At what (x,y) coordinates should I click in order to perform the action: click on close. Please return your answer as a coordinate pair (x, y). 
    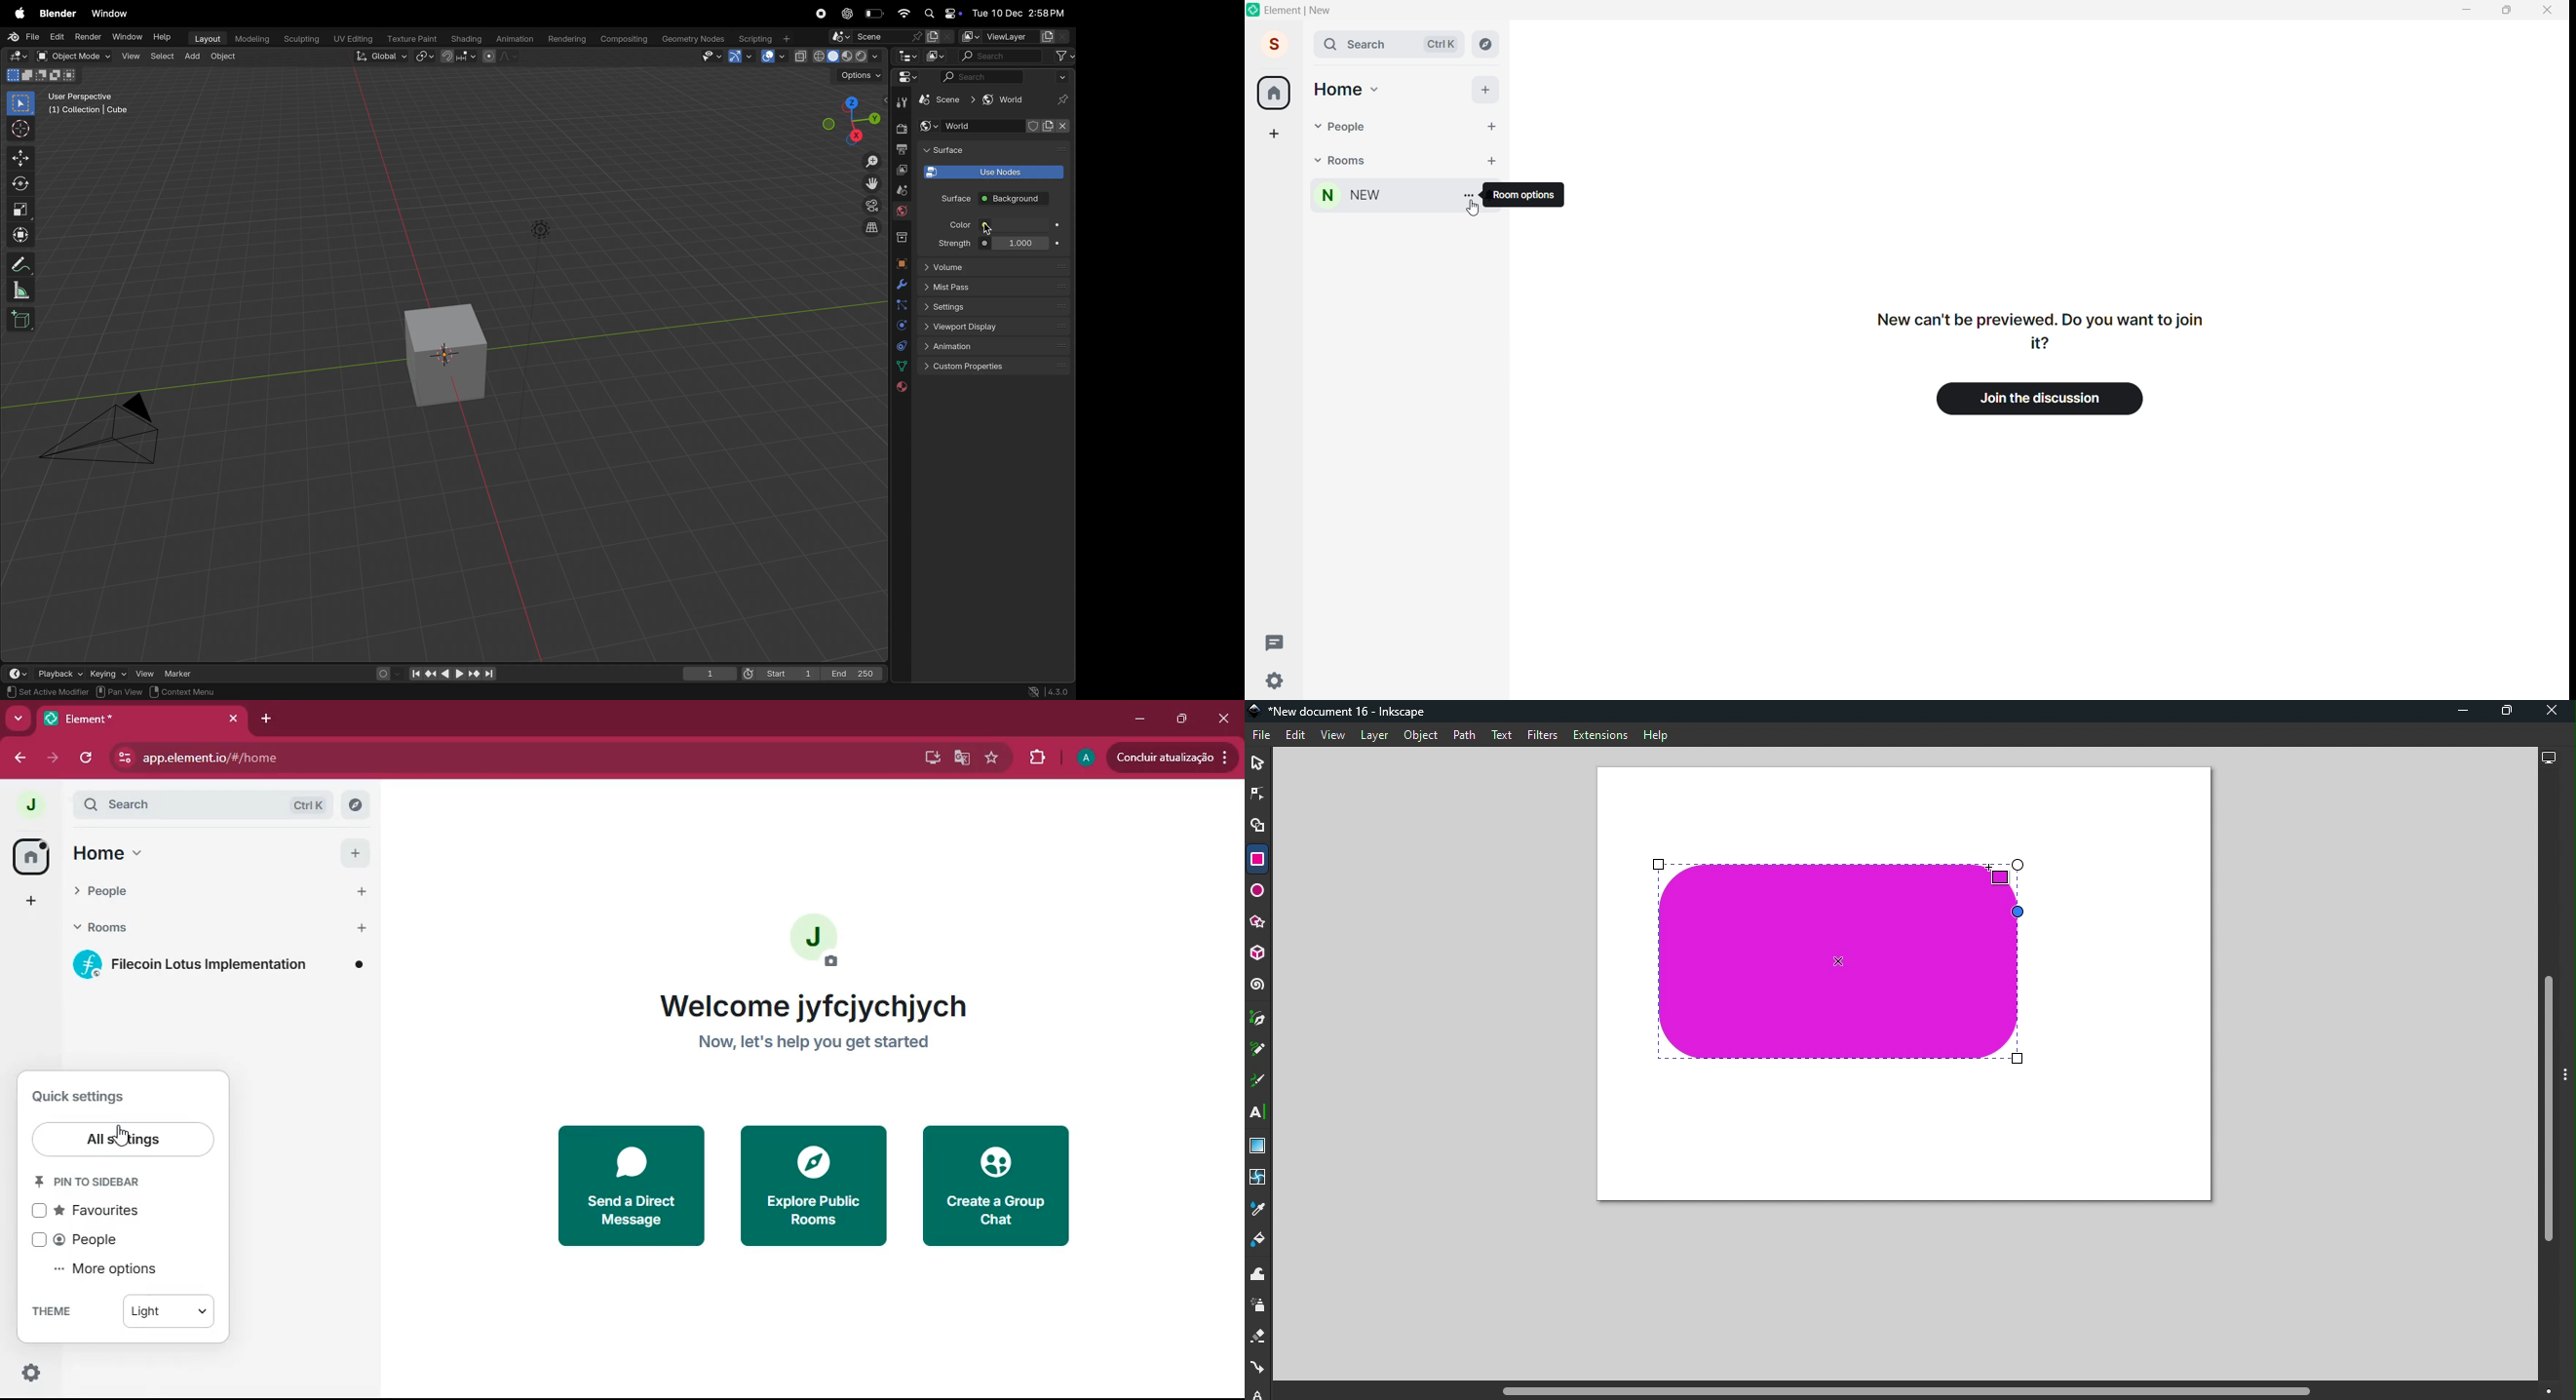
    Looking at the image, I should click on (2550, 10).